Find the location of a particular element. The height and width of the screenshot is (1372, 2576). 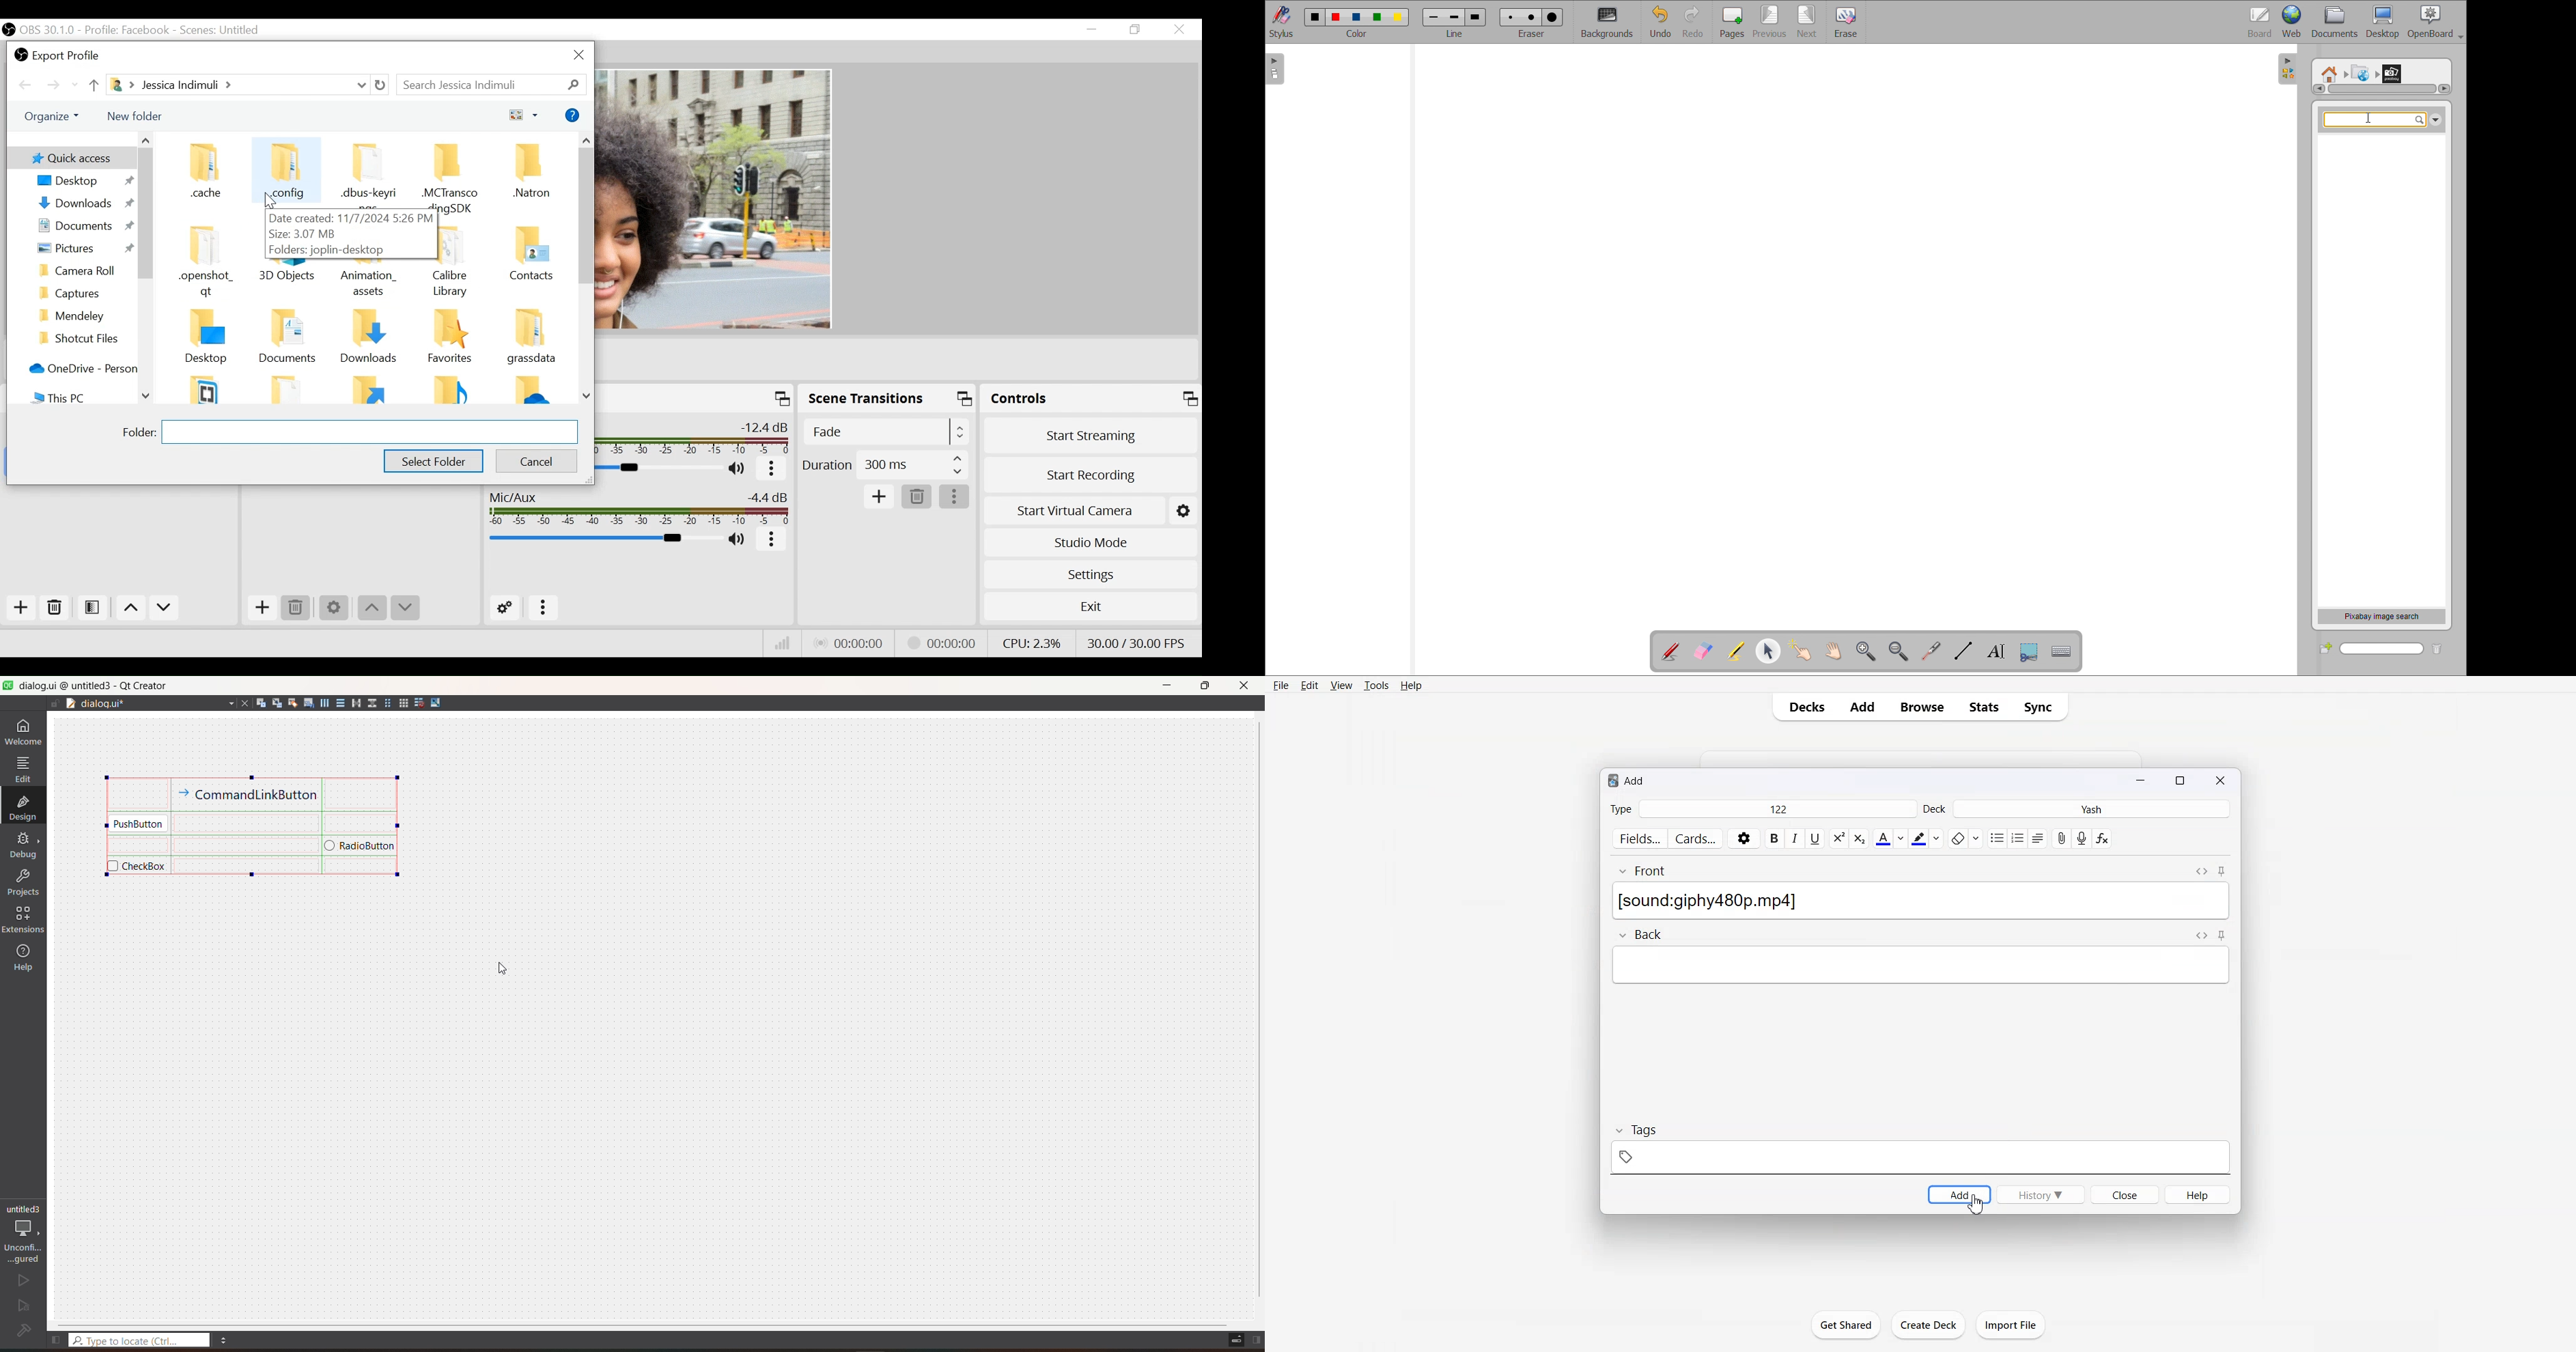

Duration is located at coordinates (885, 467).